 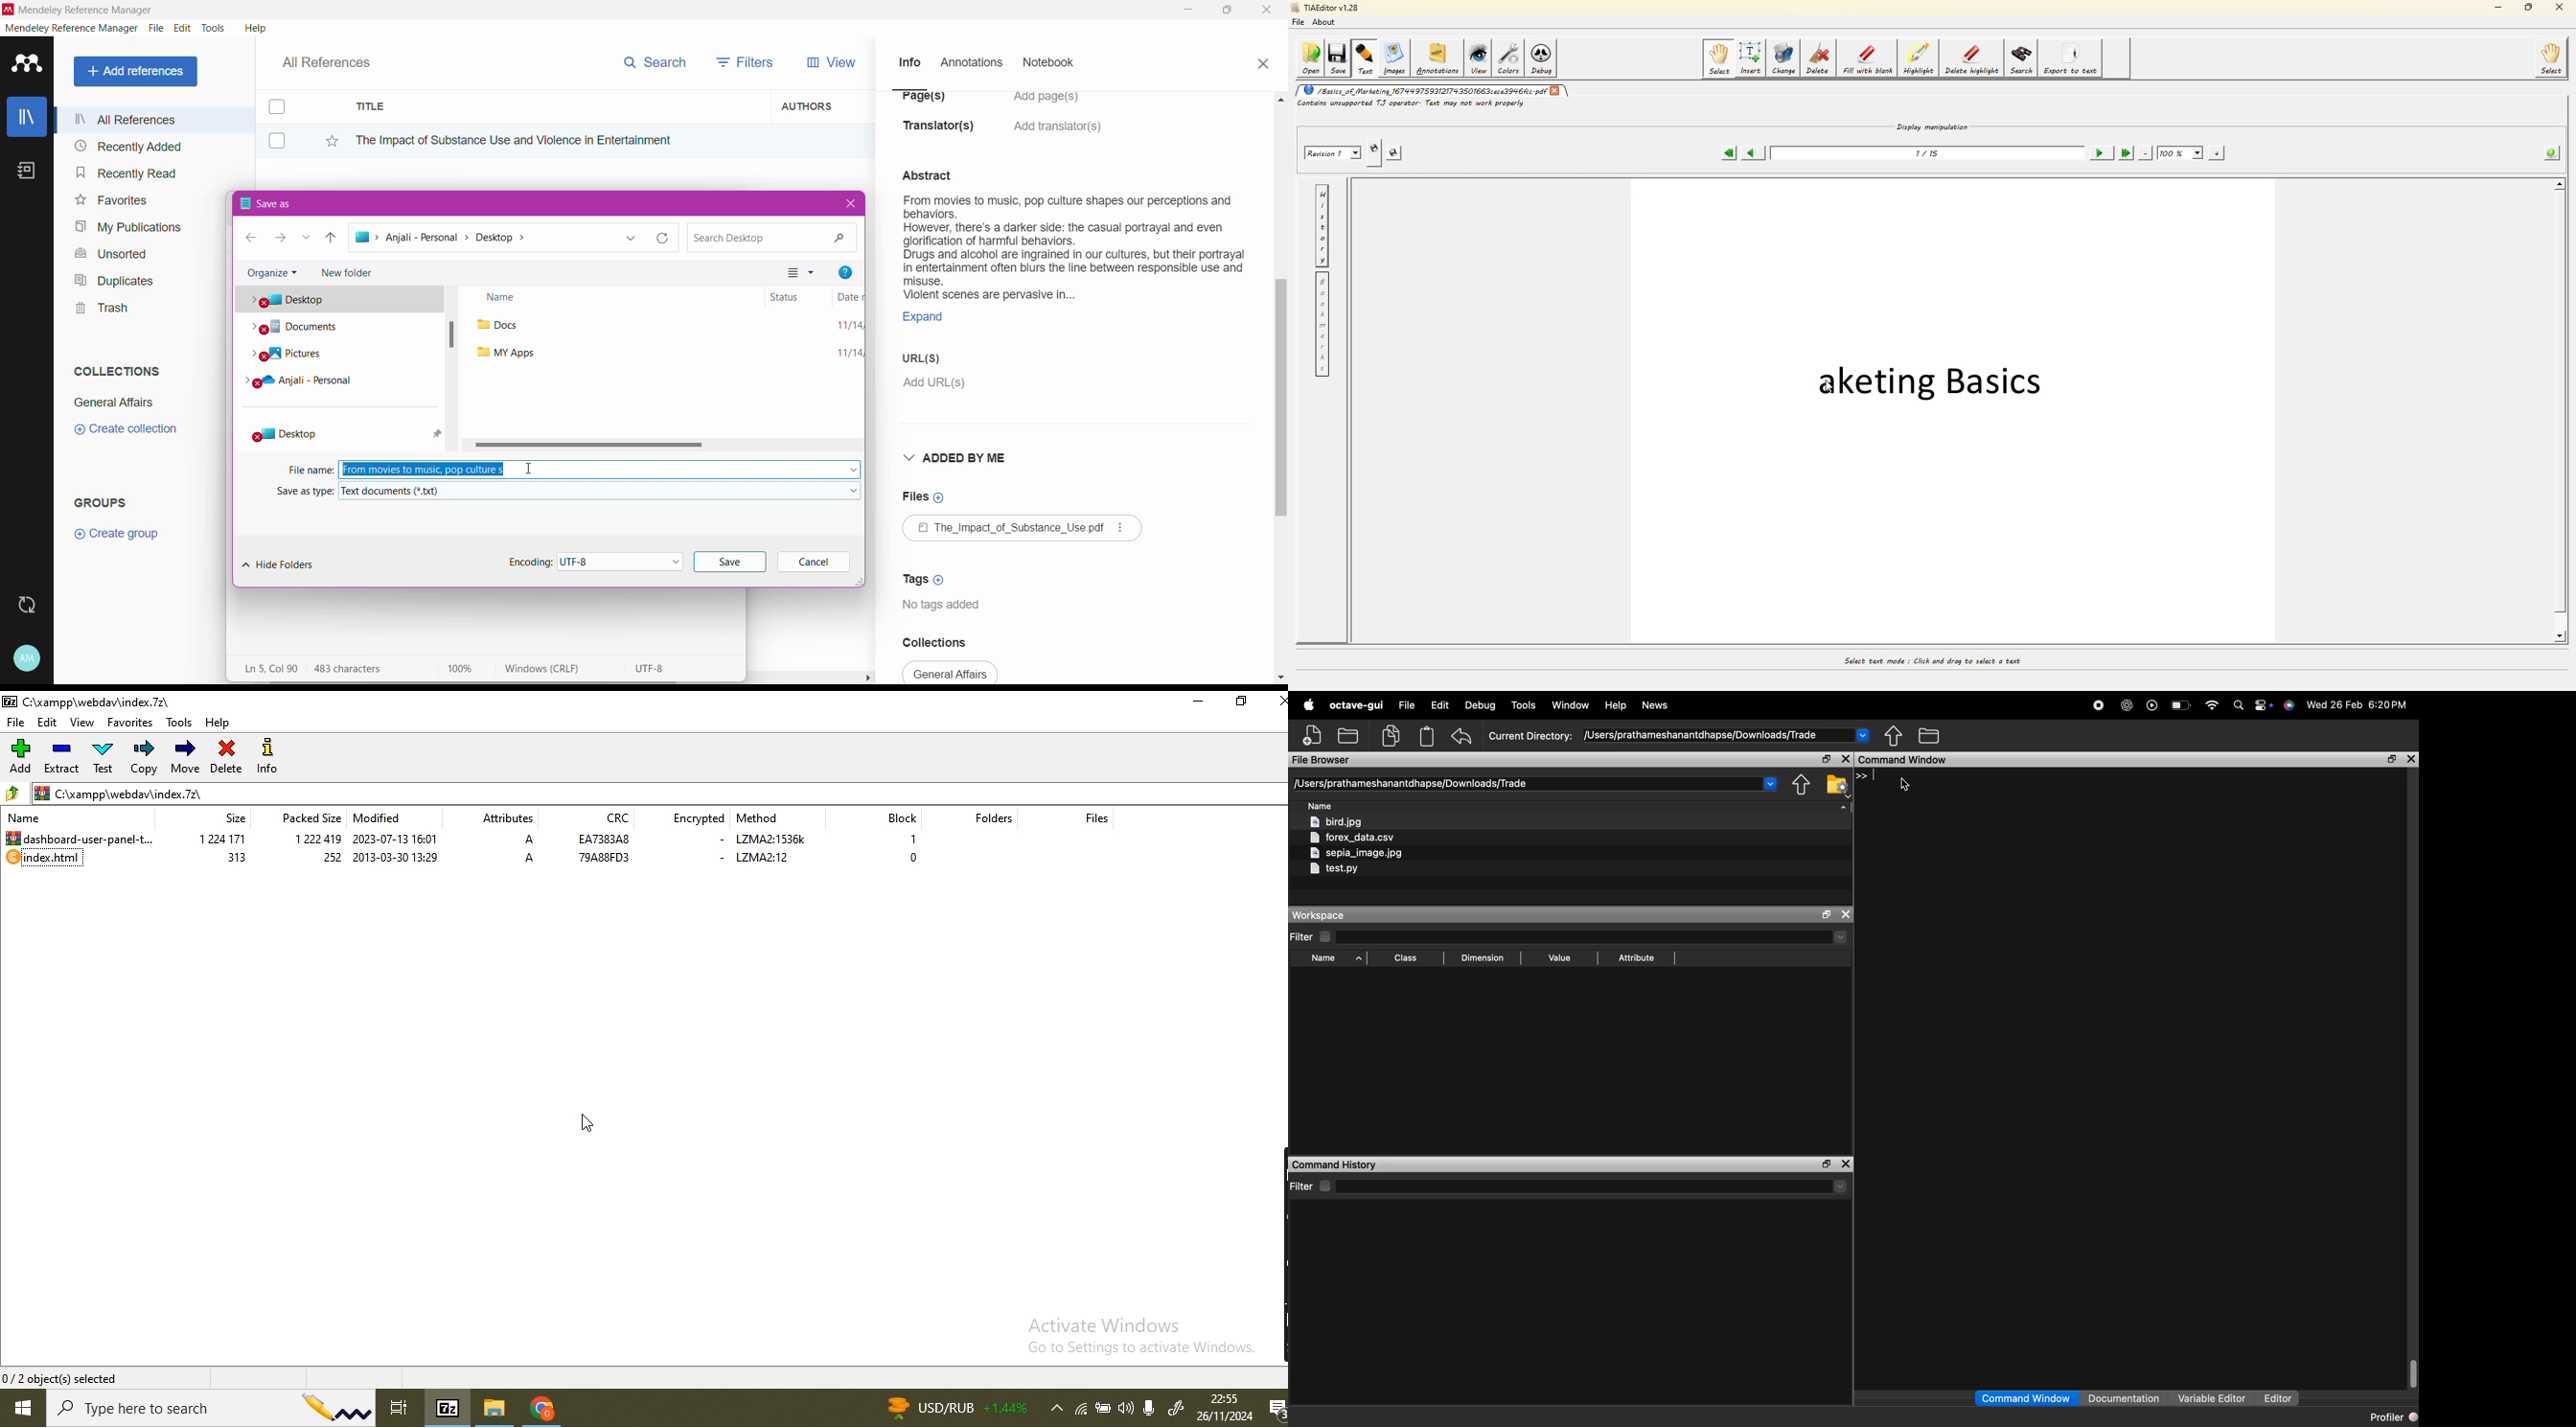 I want to click on notifications, so click(x=1275, y=1410).